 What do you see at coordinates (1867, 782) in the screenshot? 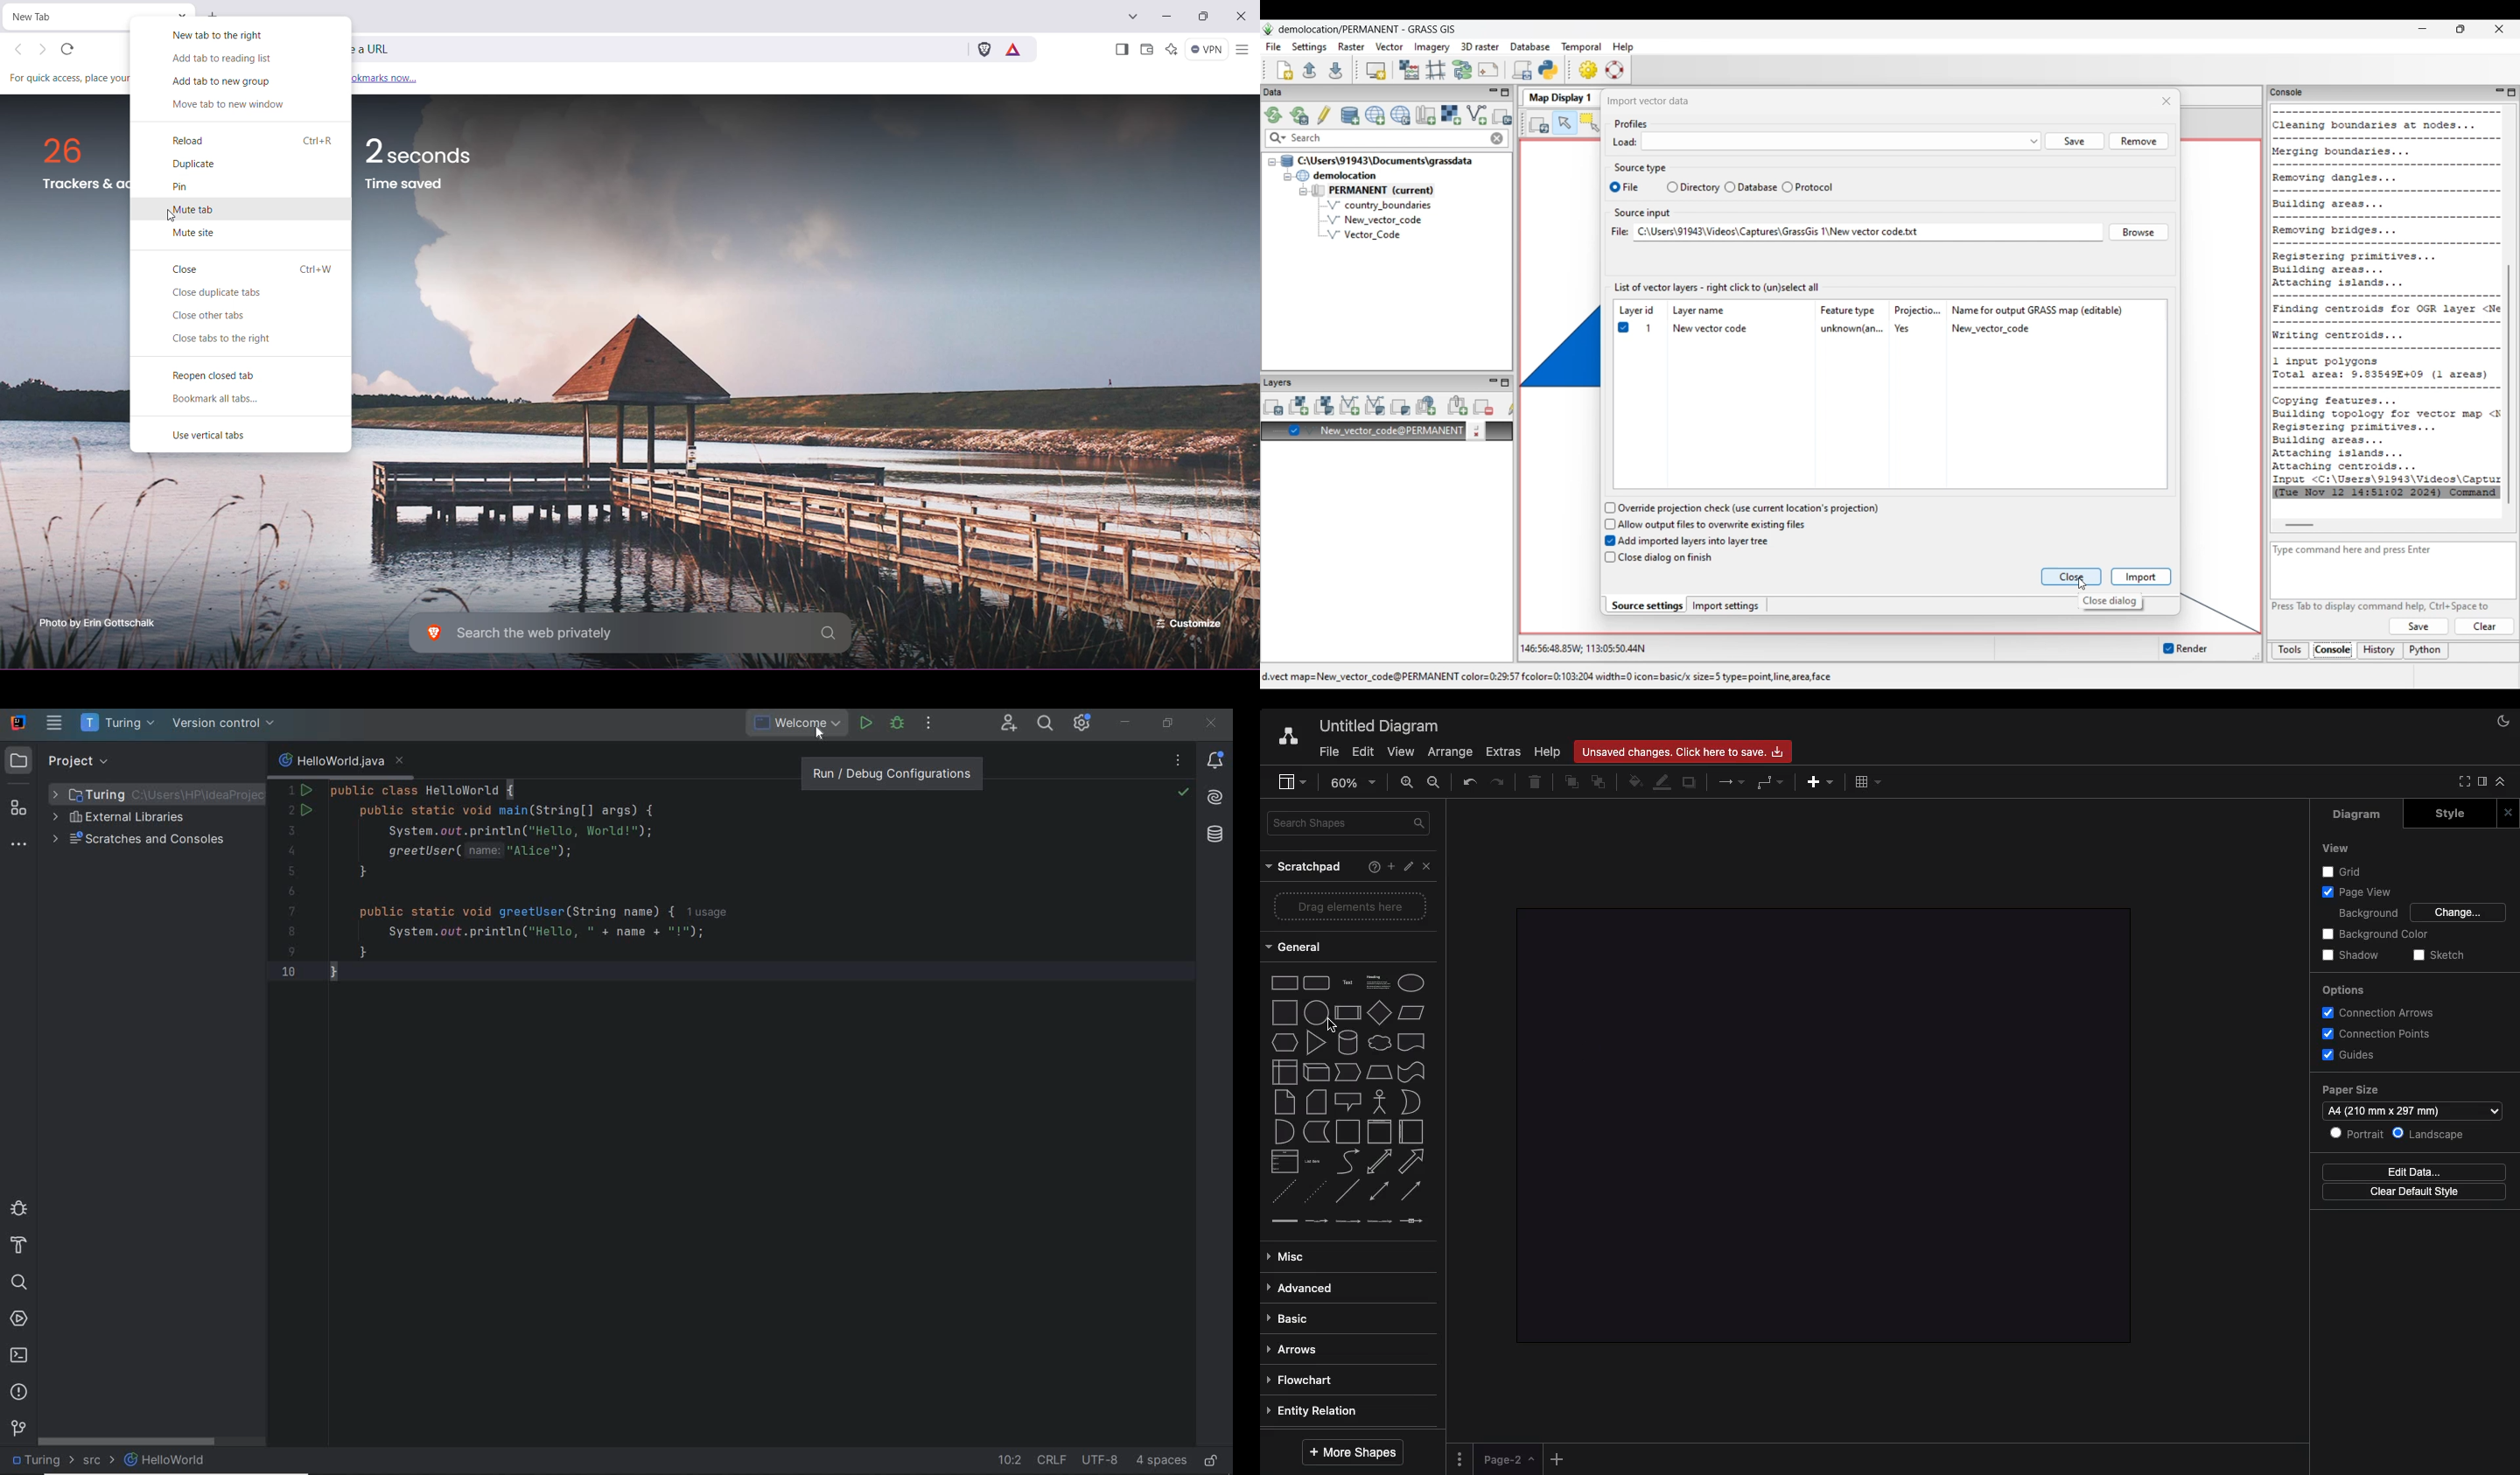
I see `Table` at bounding box center [1867, 782].